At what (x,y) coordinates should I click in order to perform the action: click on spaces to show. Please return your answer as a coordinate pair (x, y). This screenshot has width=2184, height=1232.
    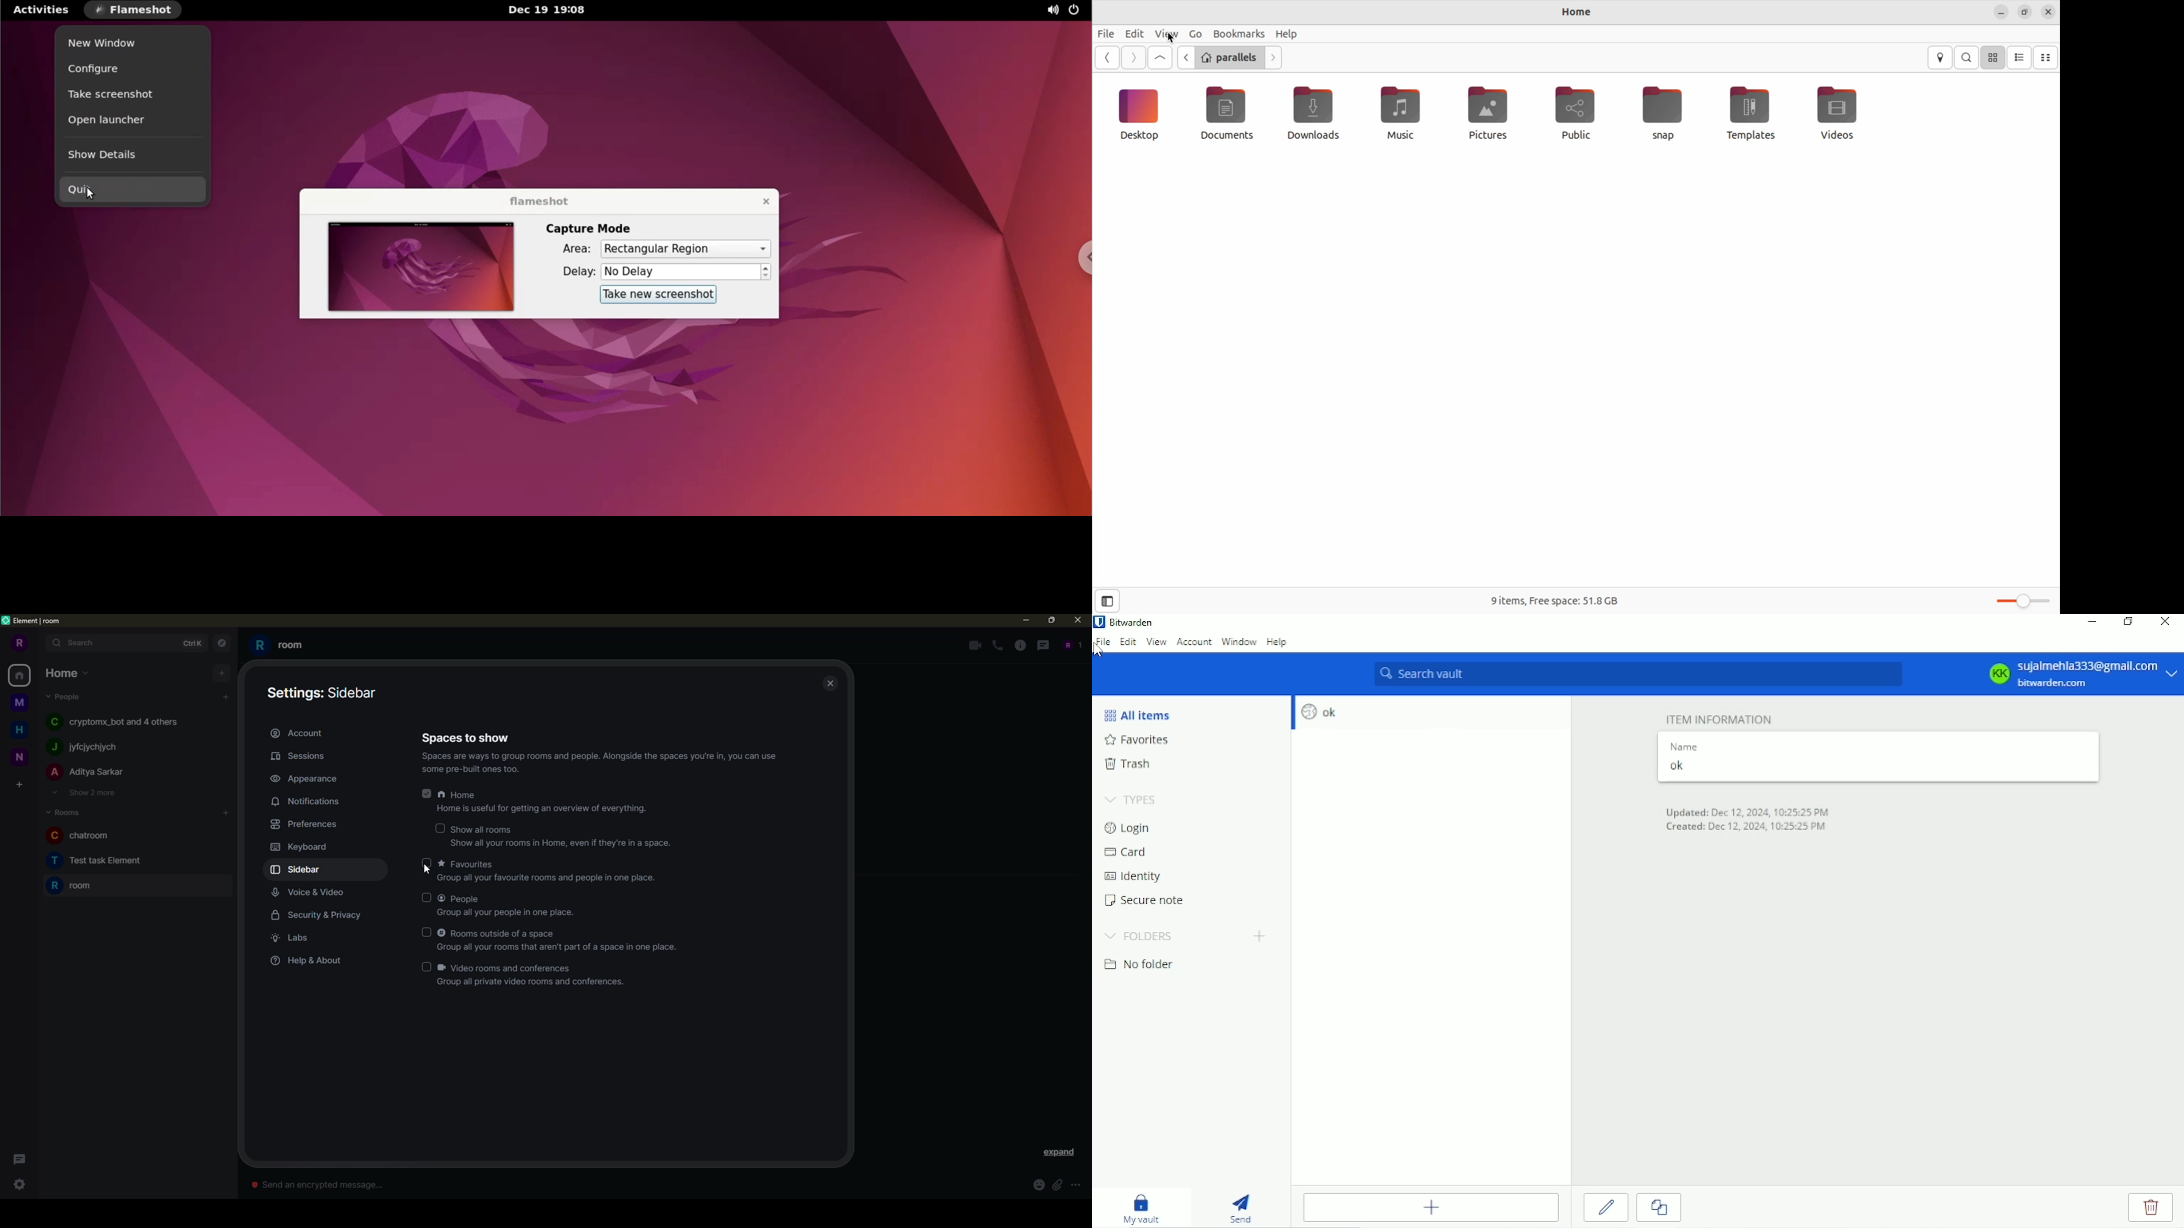
    Looking at the image, I should click on (466, 737).